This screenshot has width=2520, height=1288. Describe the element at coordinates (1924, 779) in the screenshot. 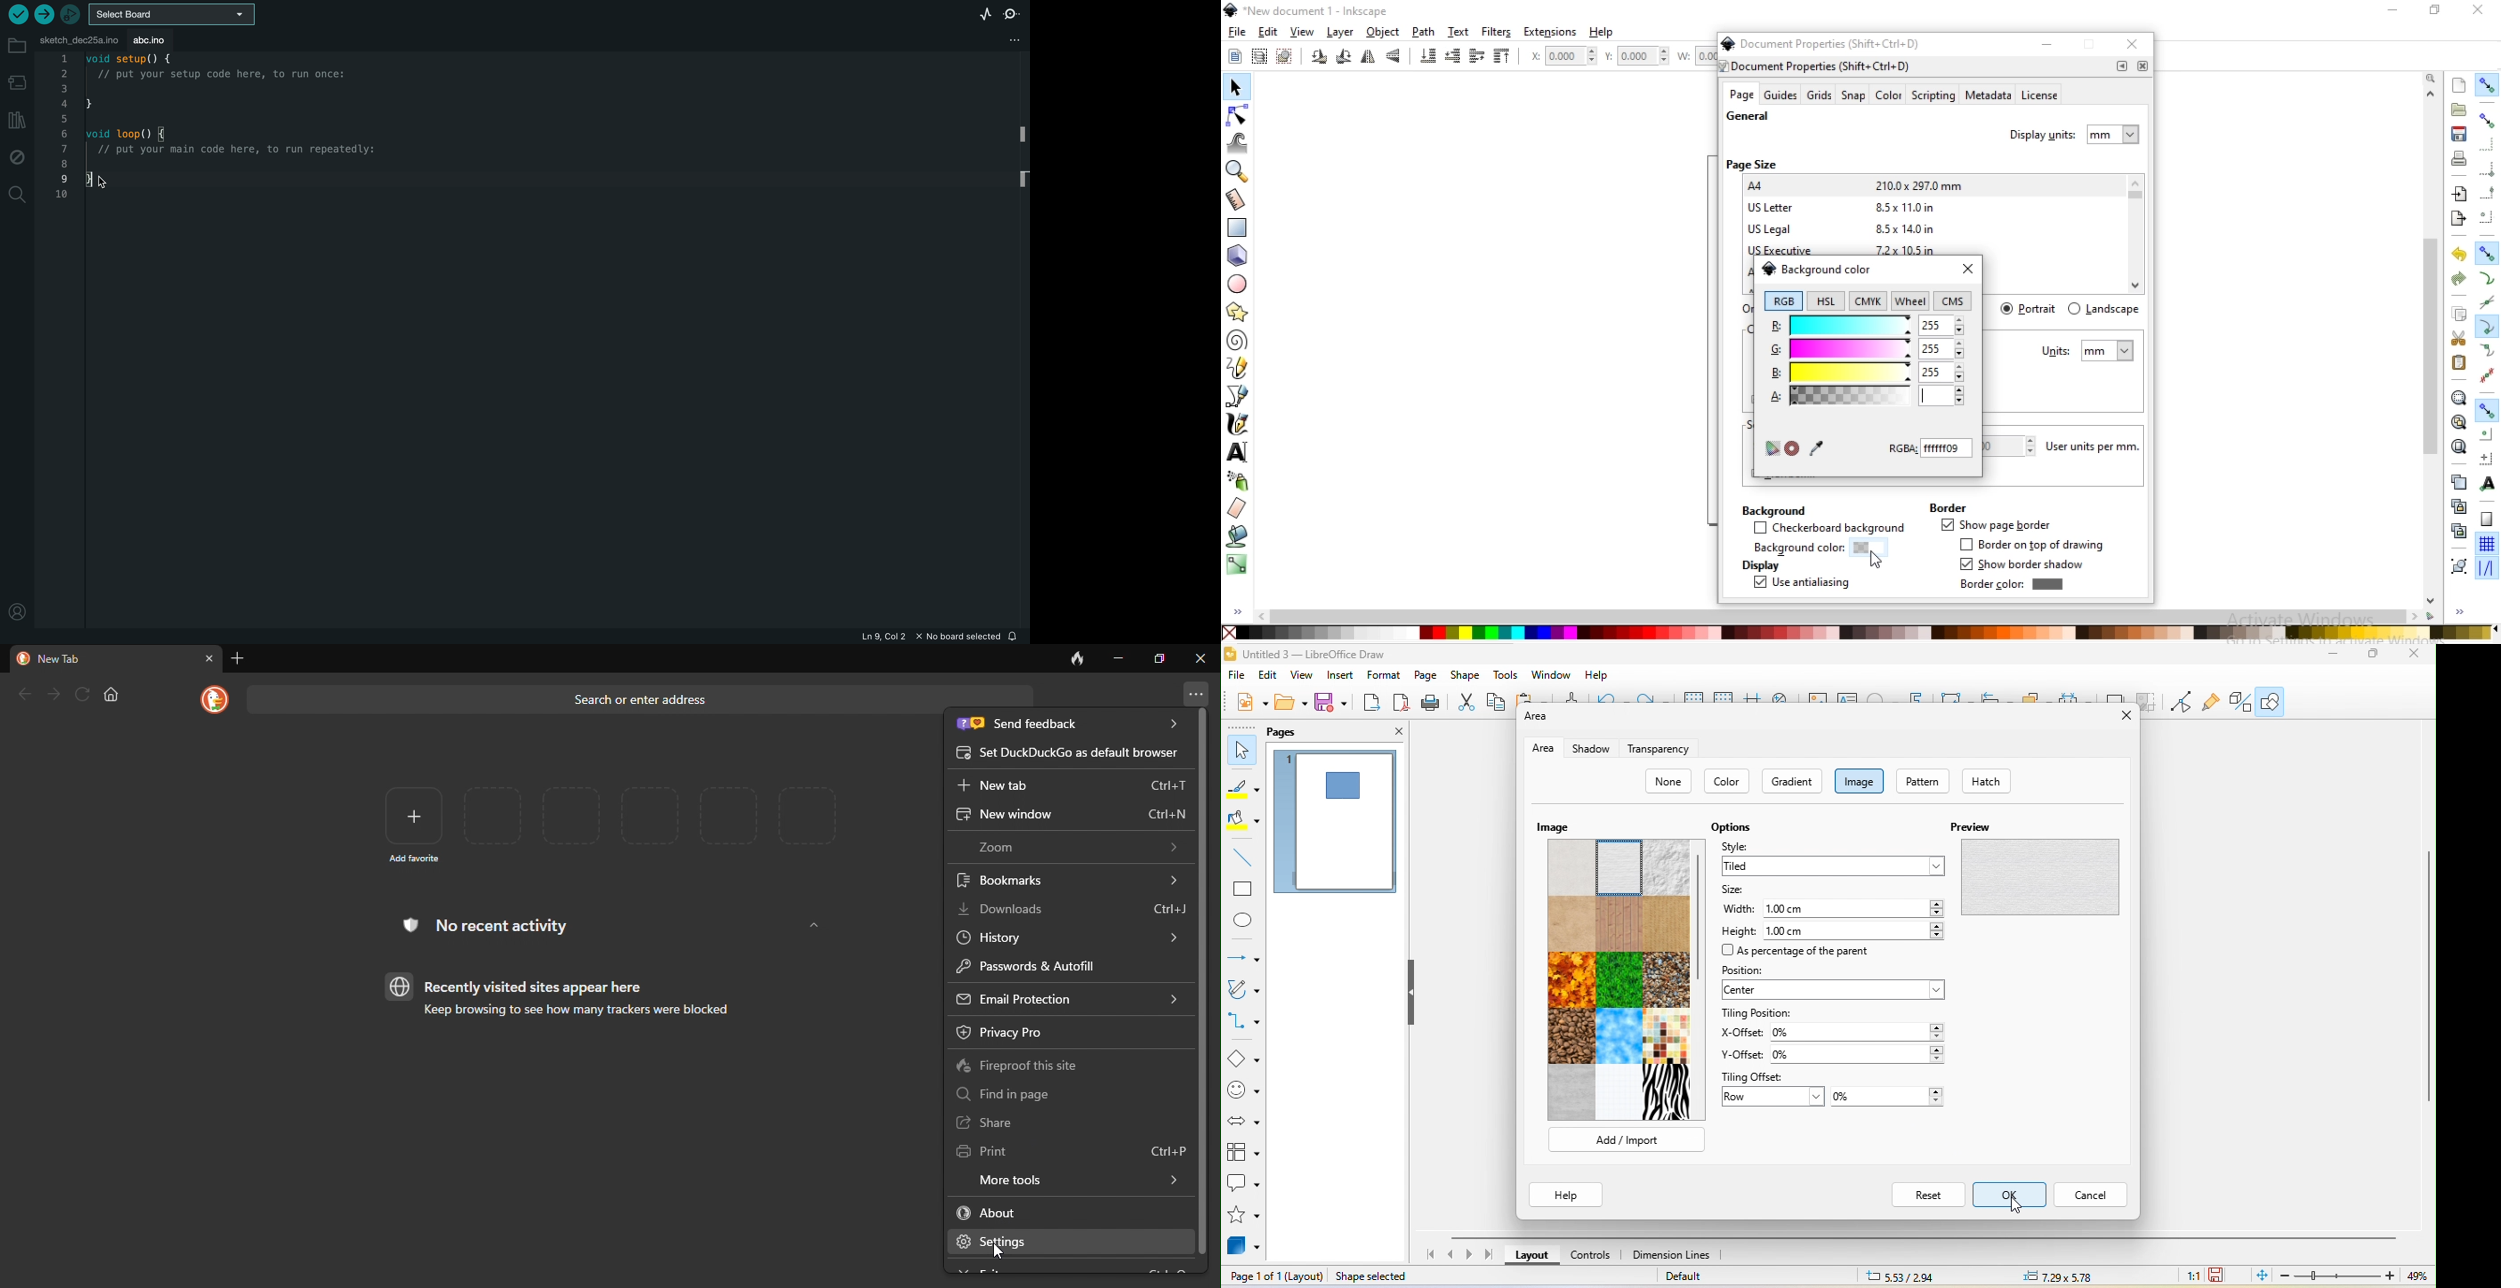

I see `pattern` at that location.